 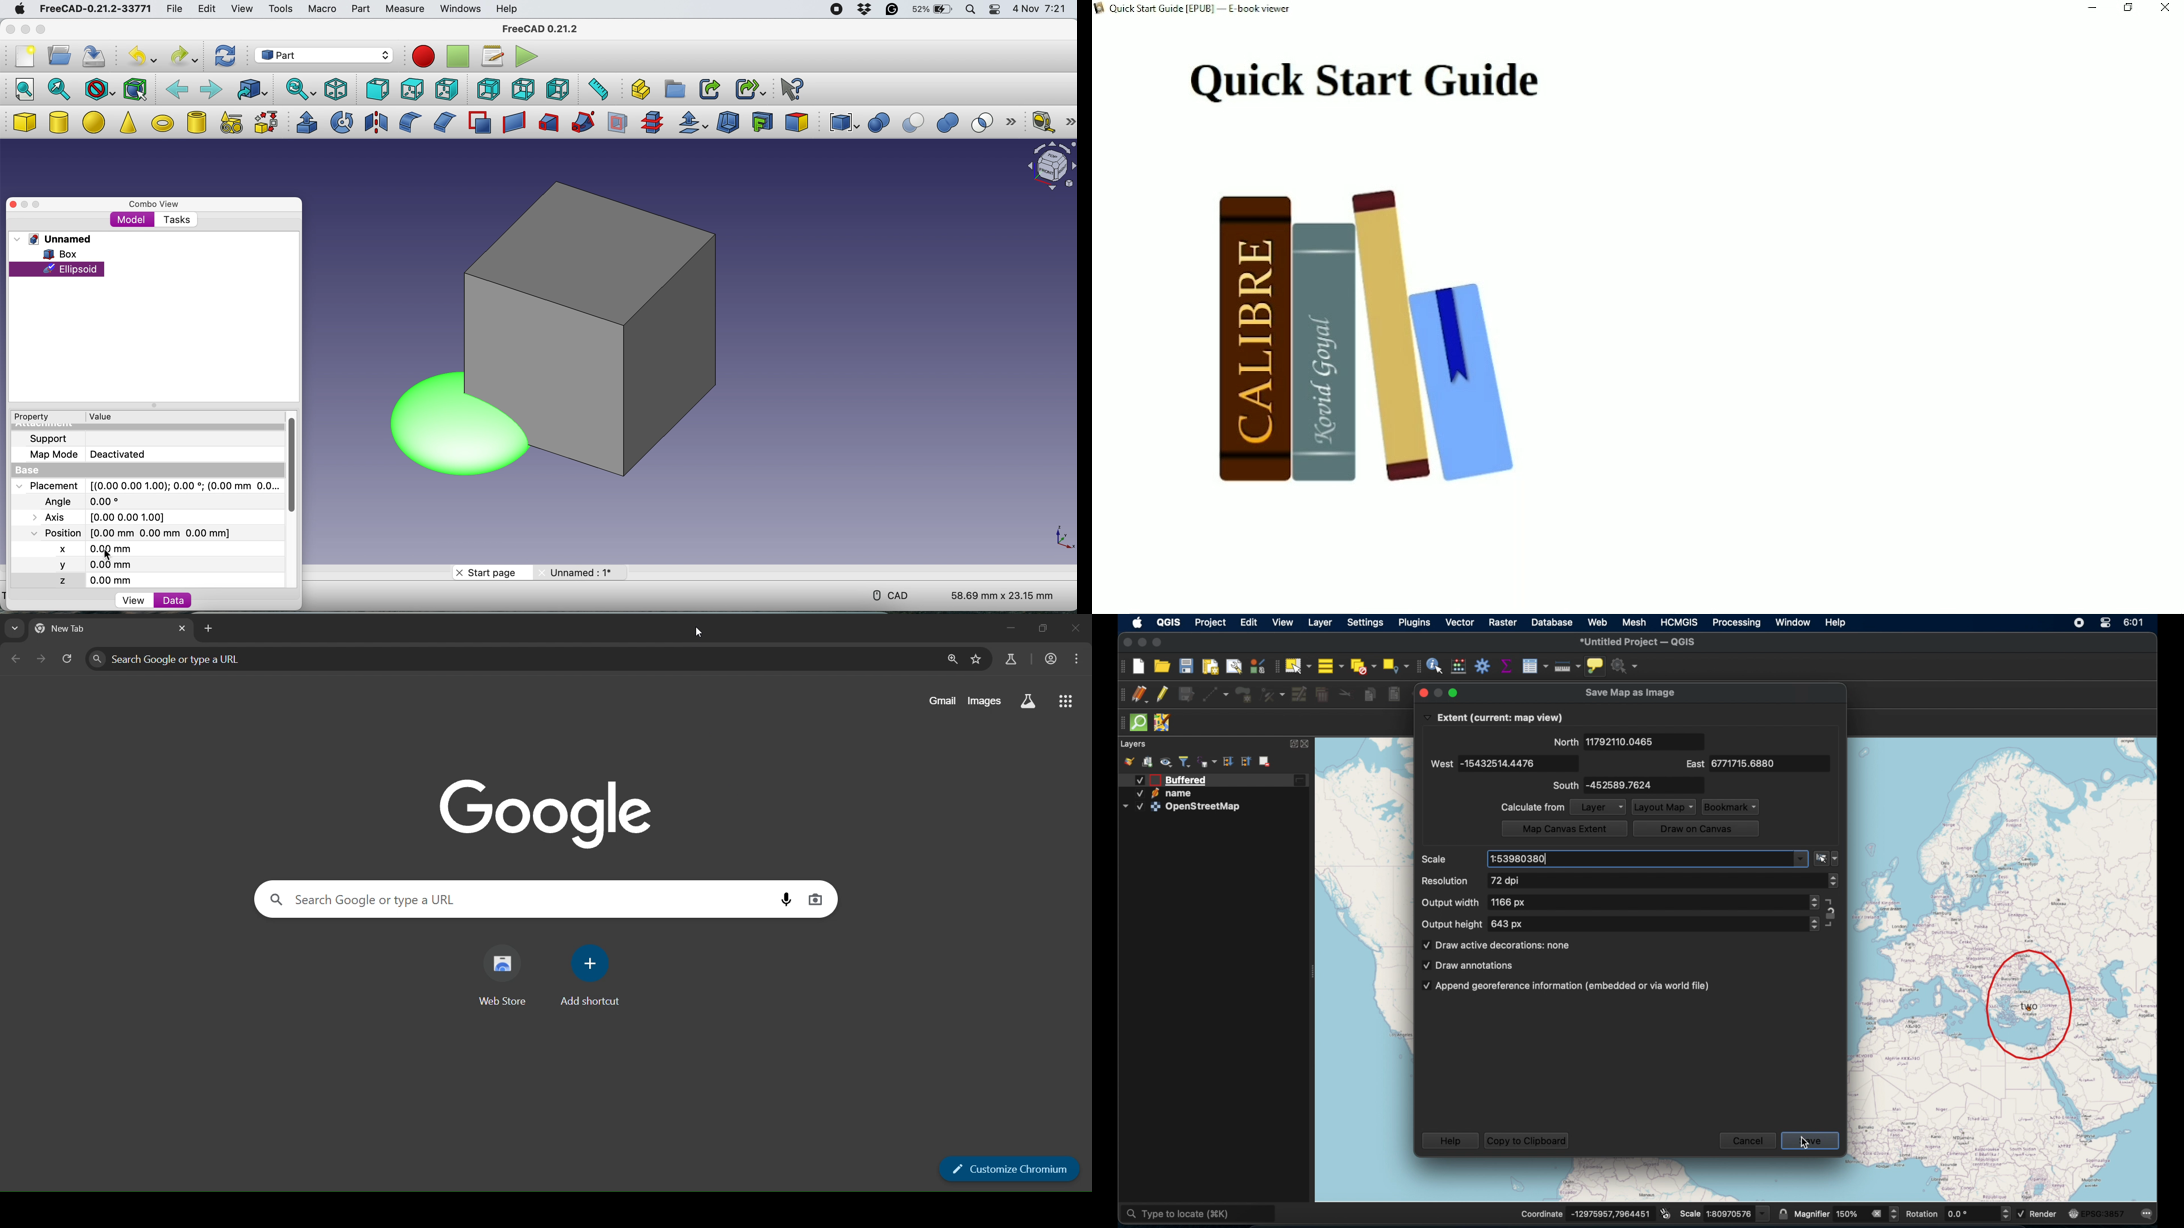 I want to click on measure linear, so click(x=1042, y=121).